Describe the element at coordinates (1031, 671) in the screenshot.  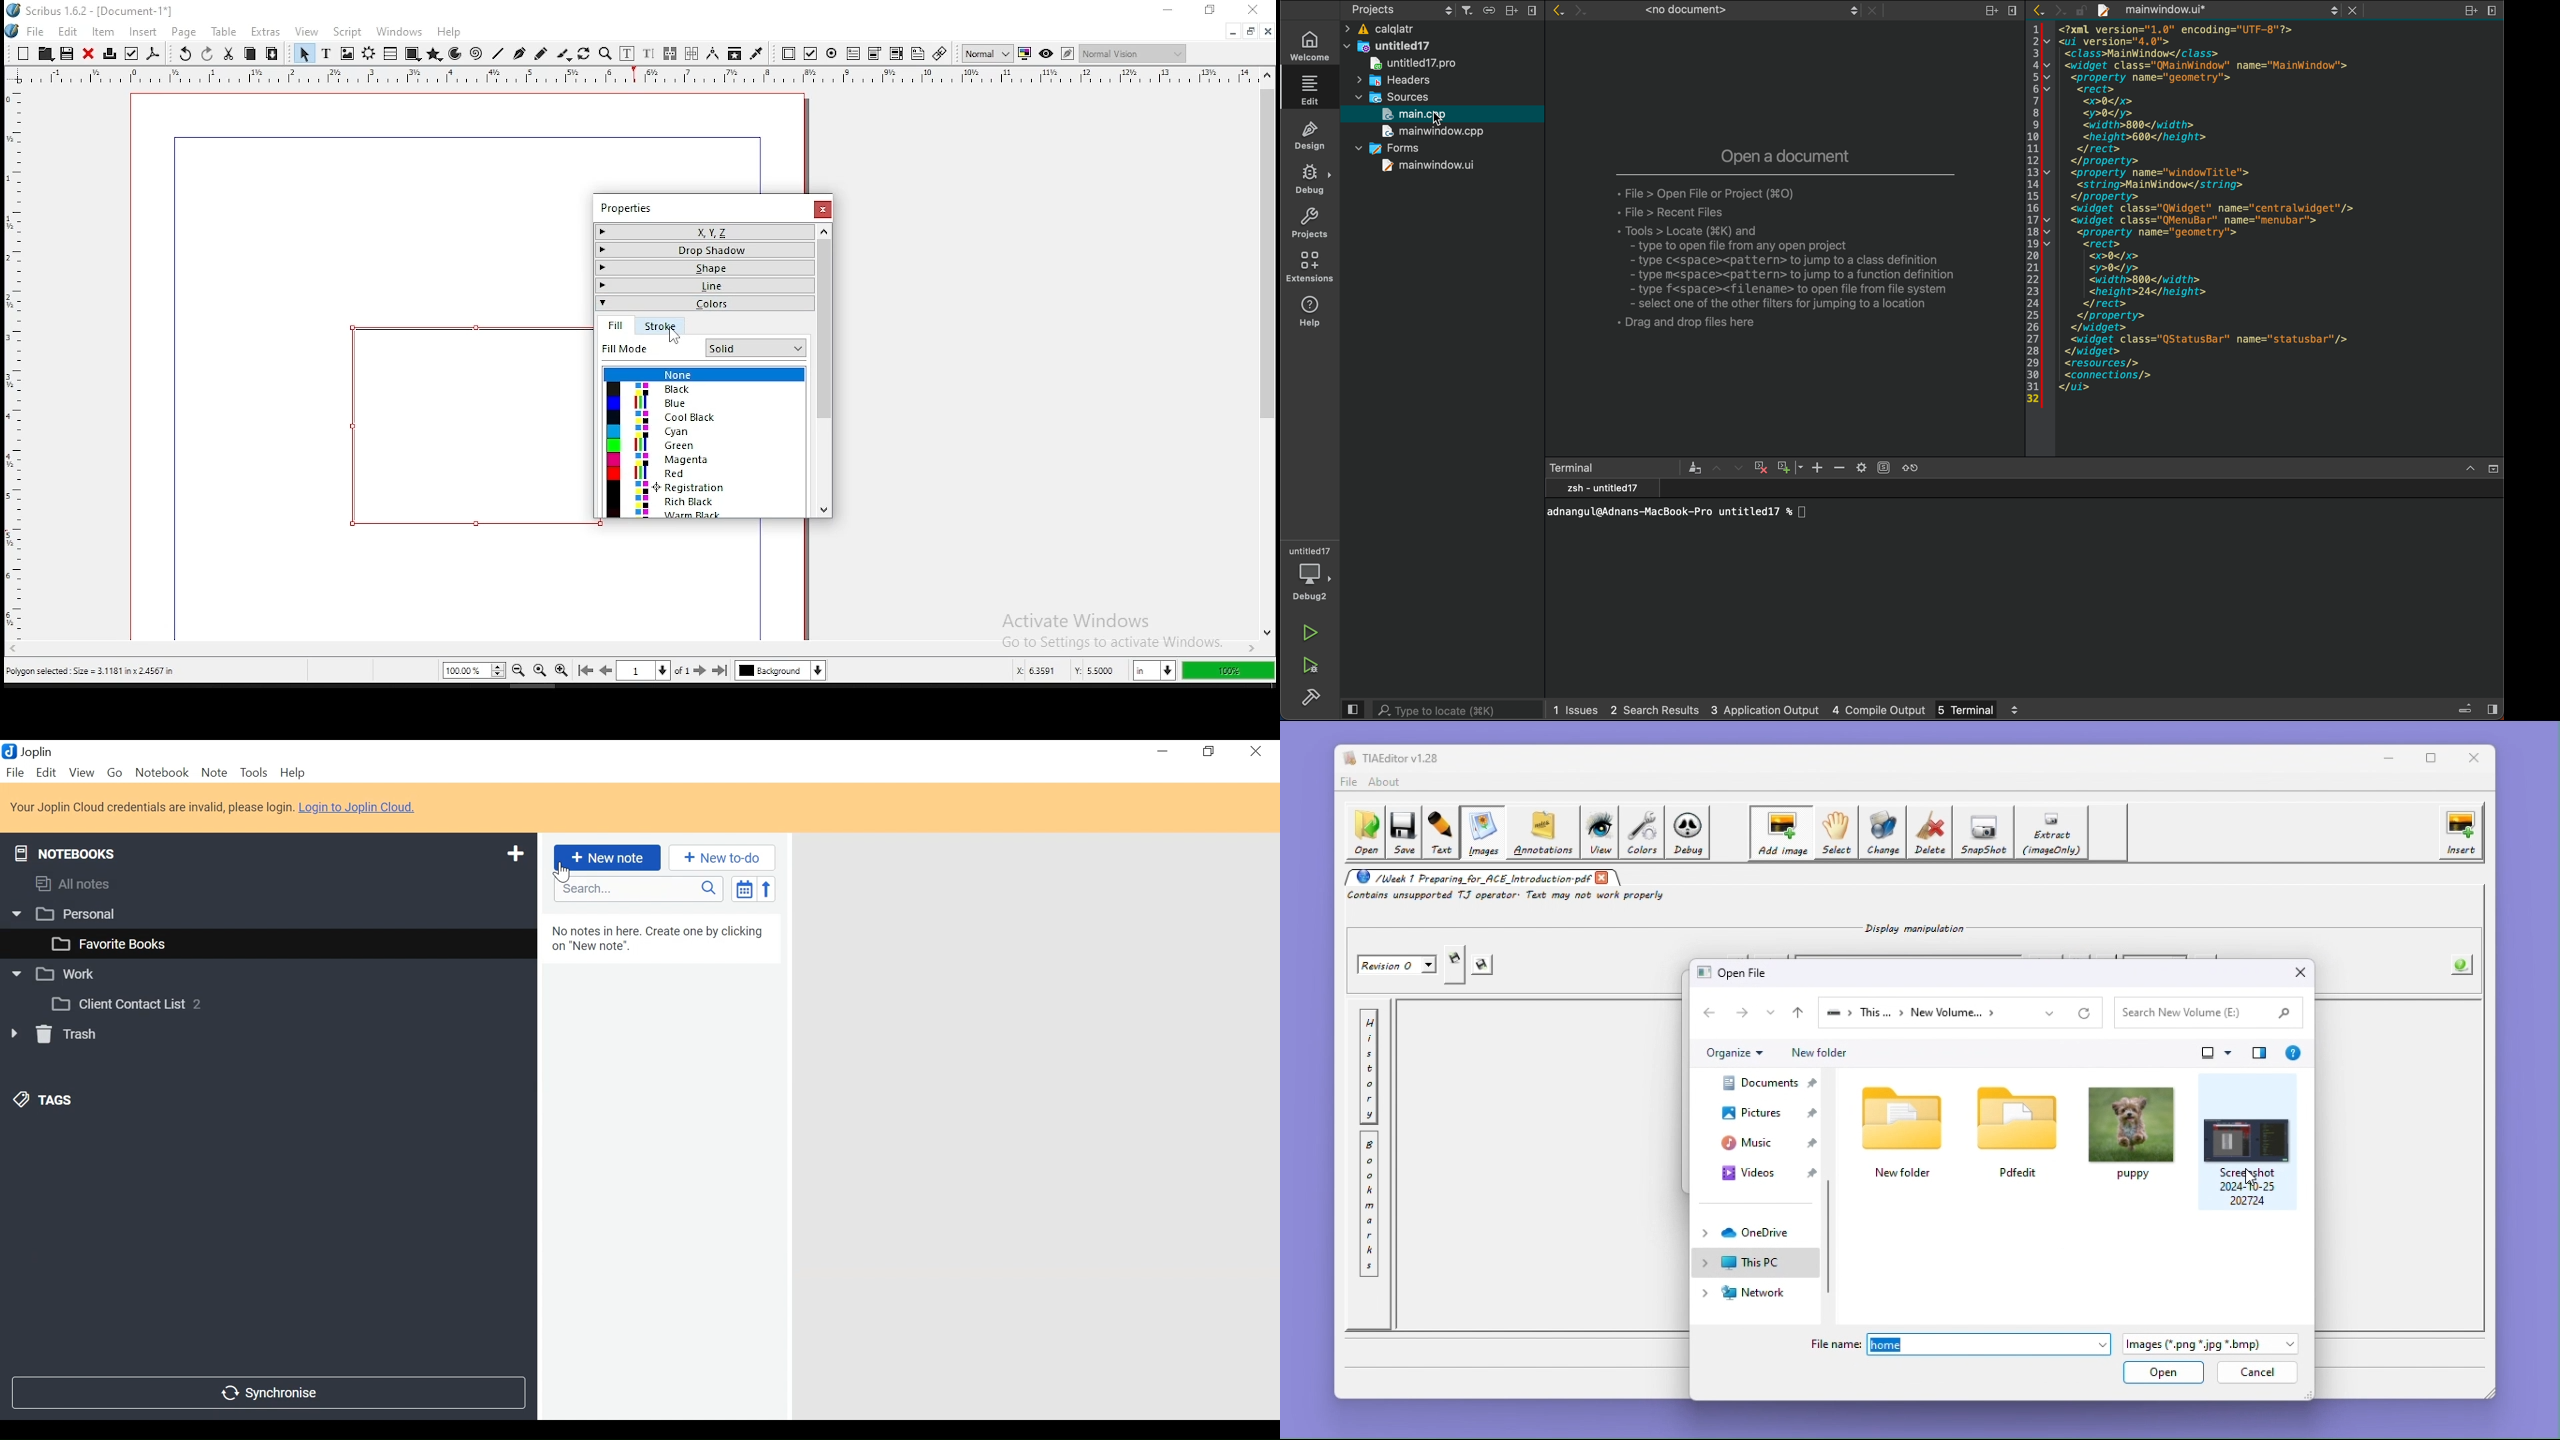
I see `x: 5.2253` at that location.